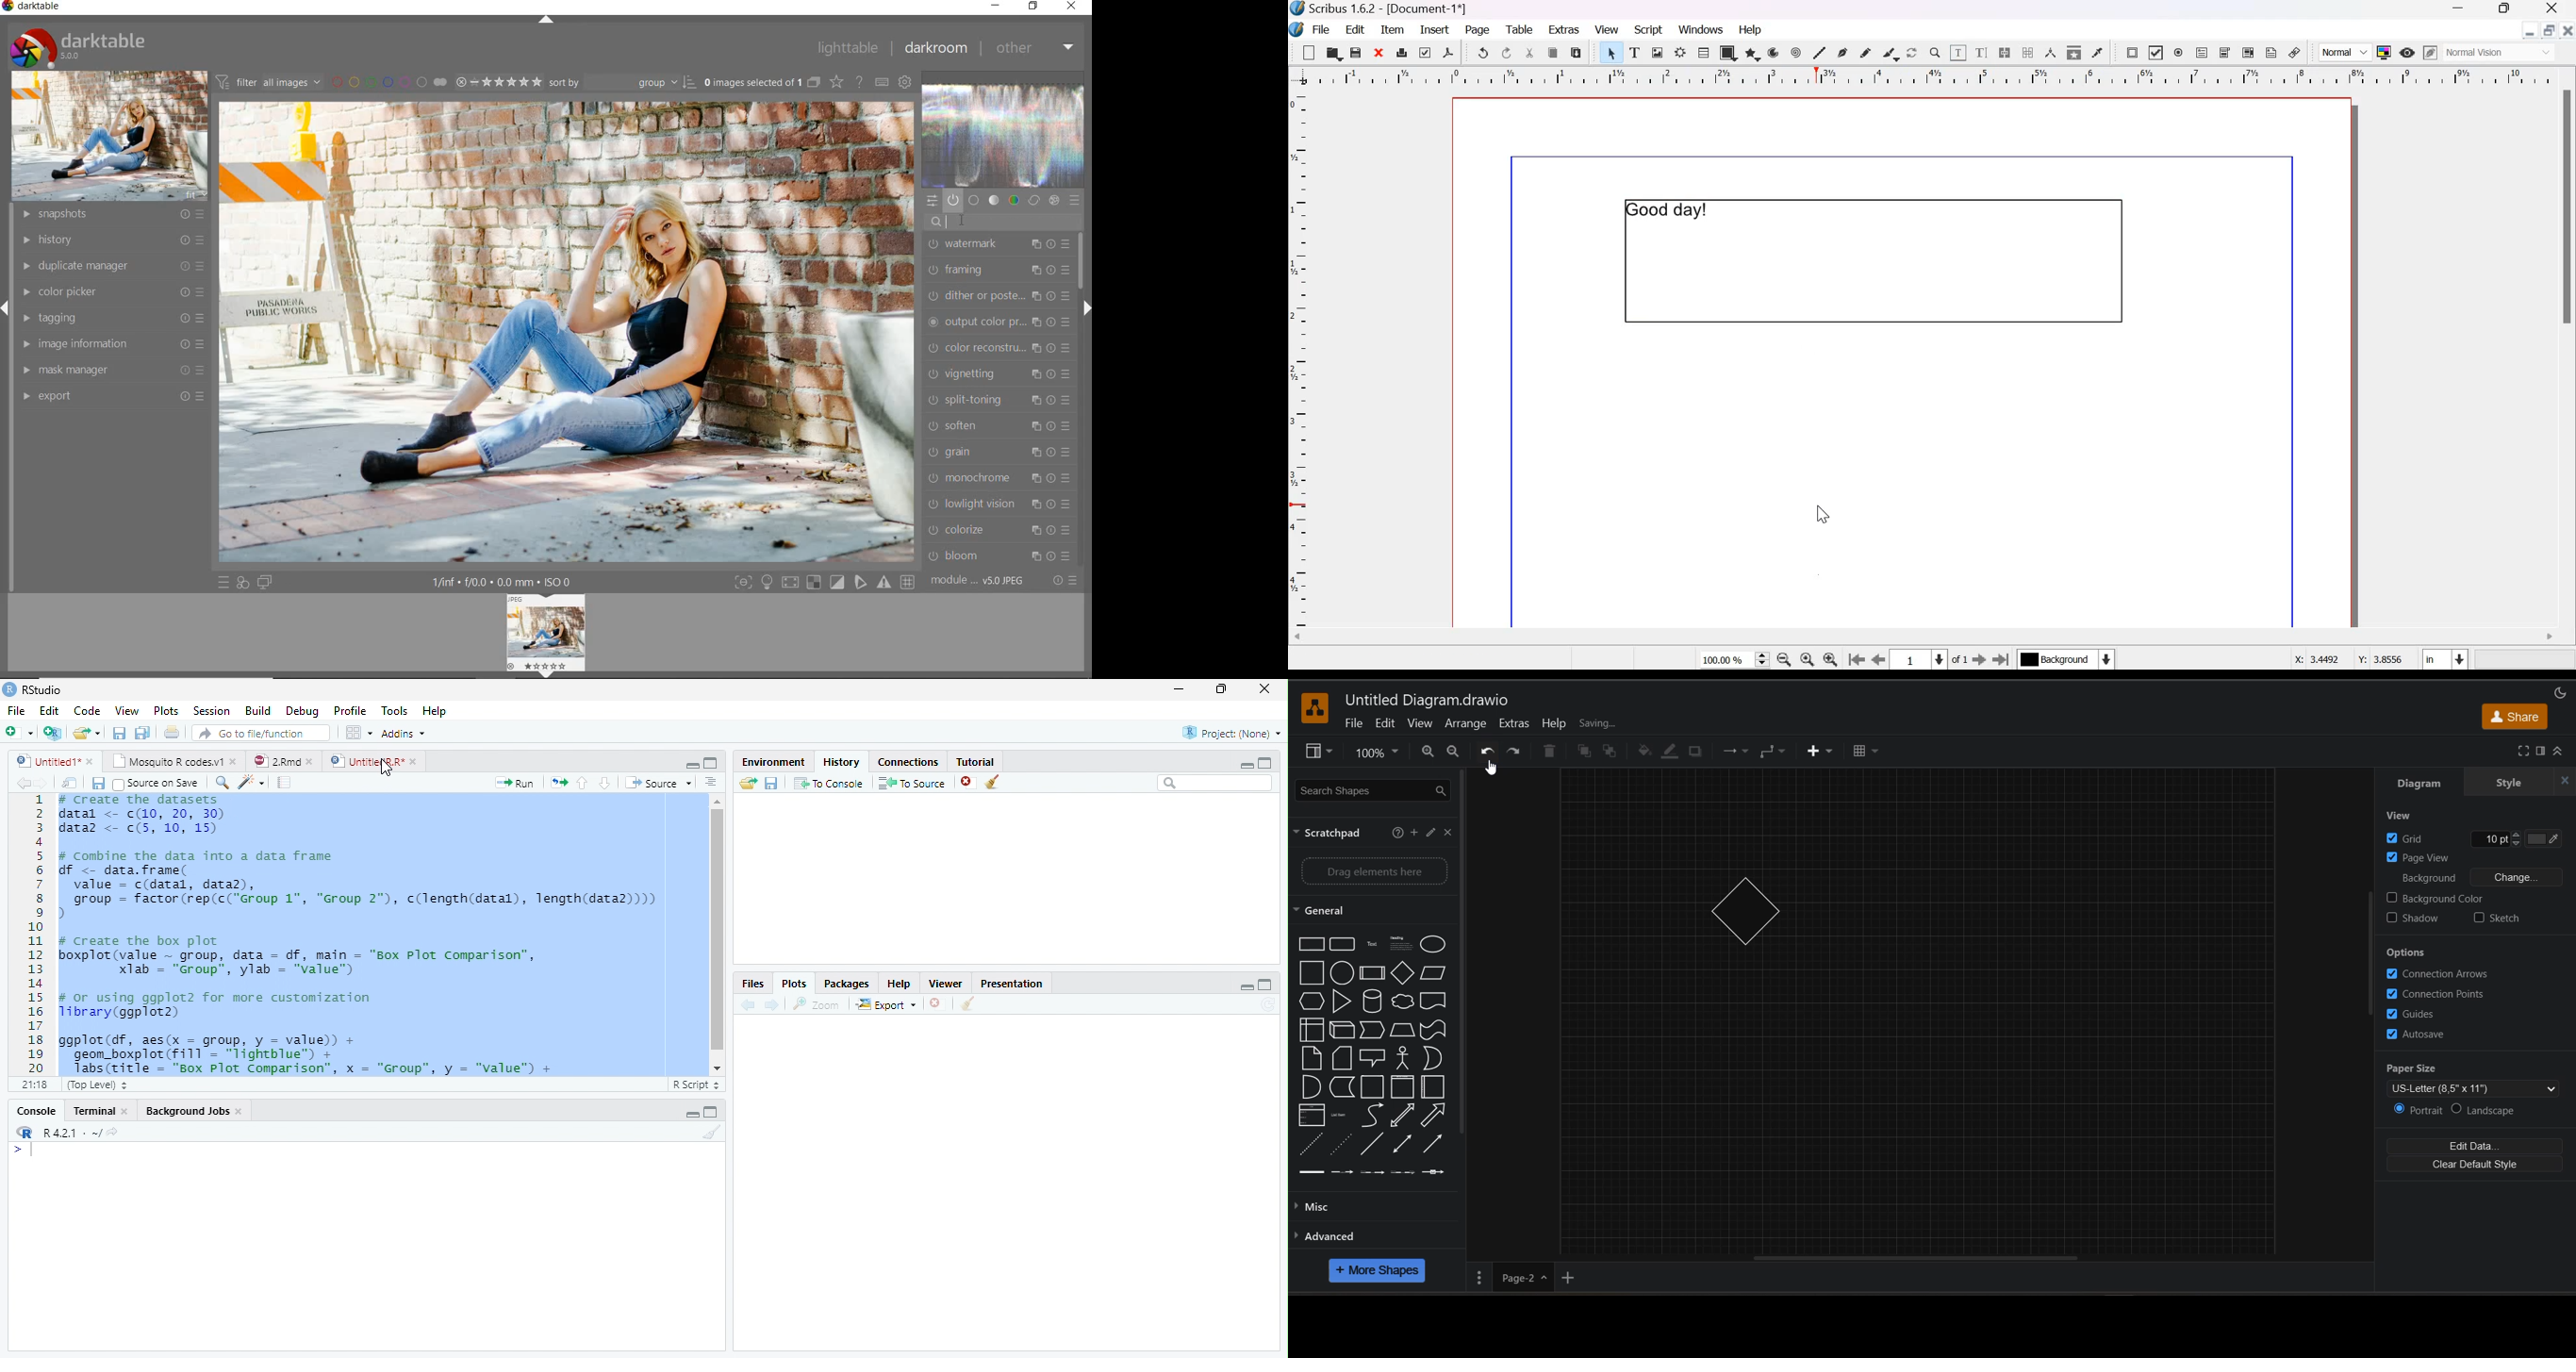 The image size is (2576, 1372). Describe the element at coordinates (1344, 945) in the screenshot. I see `Rounded Rectangle` at that location.